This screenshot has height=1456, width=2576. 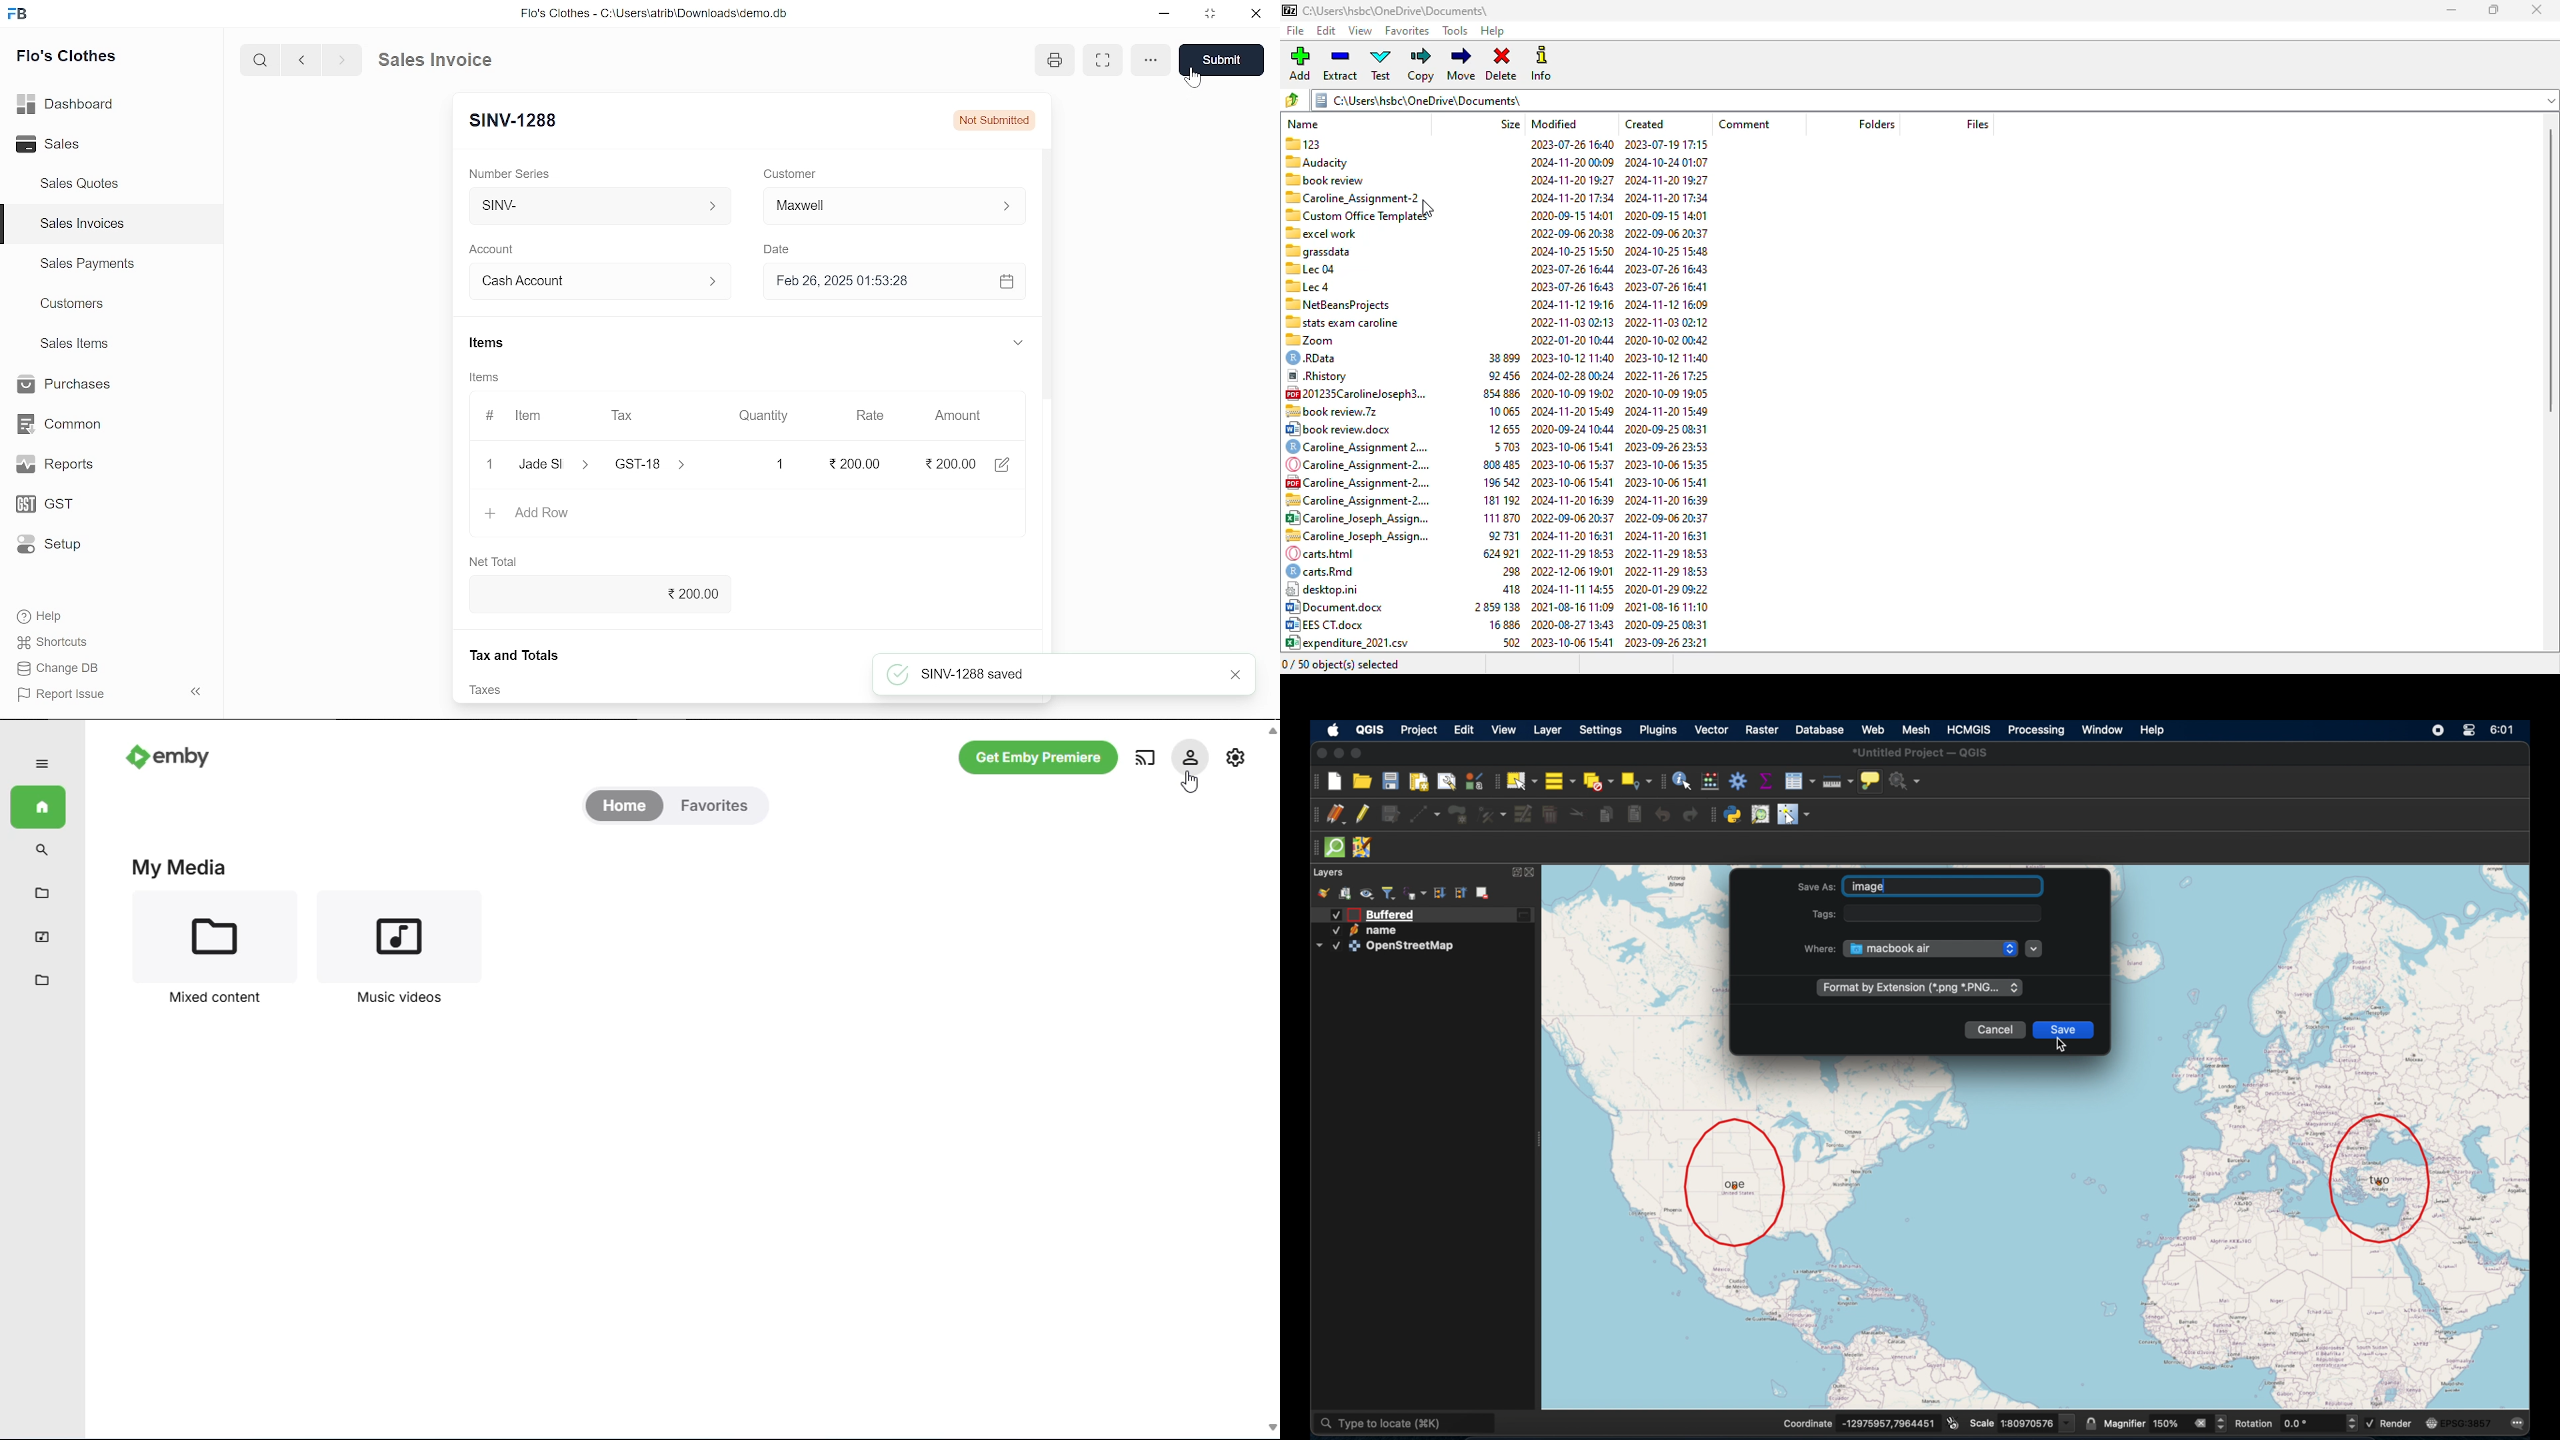 I want to click on copy, so click(x=1421, y=65).